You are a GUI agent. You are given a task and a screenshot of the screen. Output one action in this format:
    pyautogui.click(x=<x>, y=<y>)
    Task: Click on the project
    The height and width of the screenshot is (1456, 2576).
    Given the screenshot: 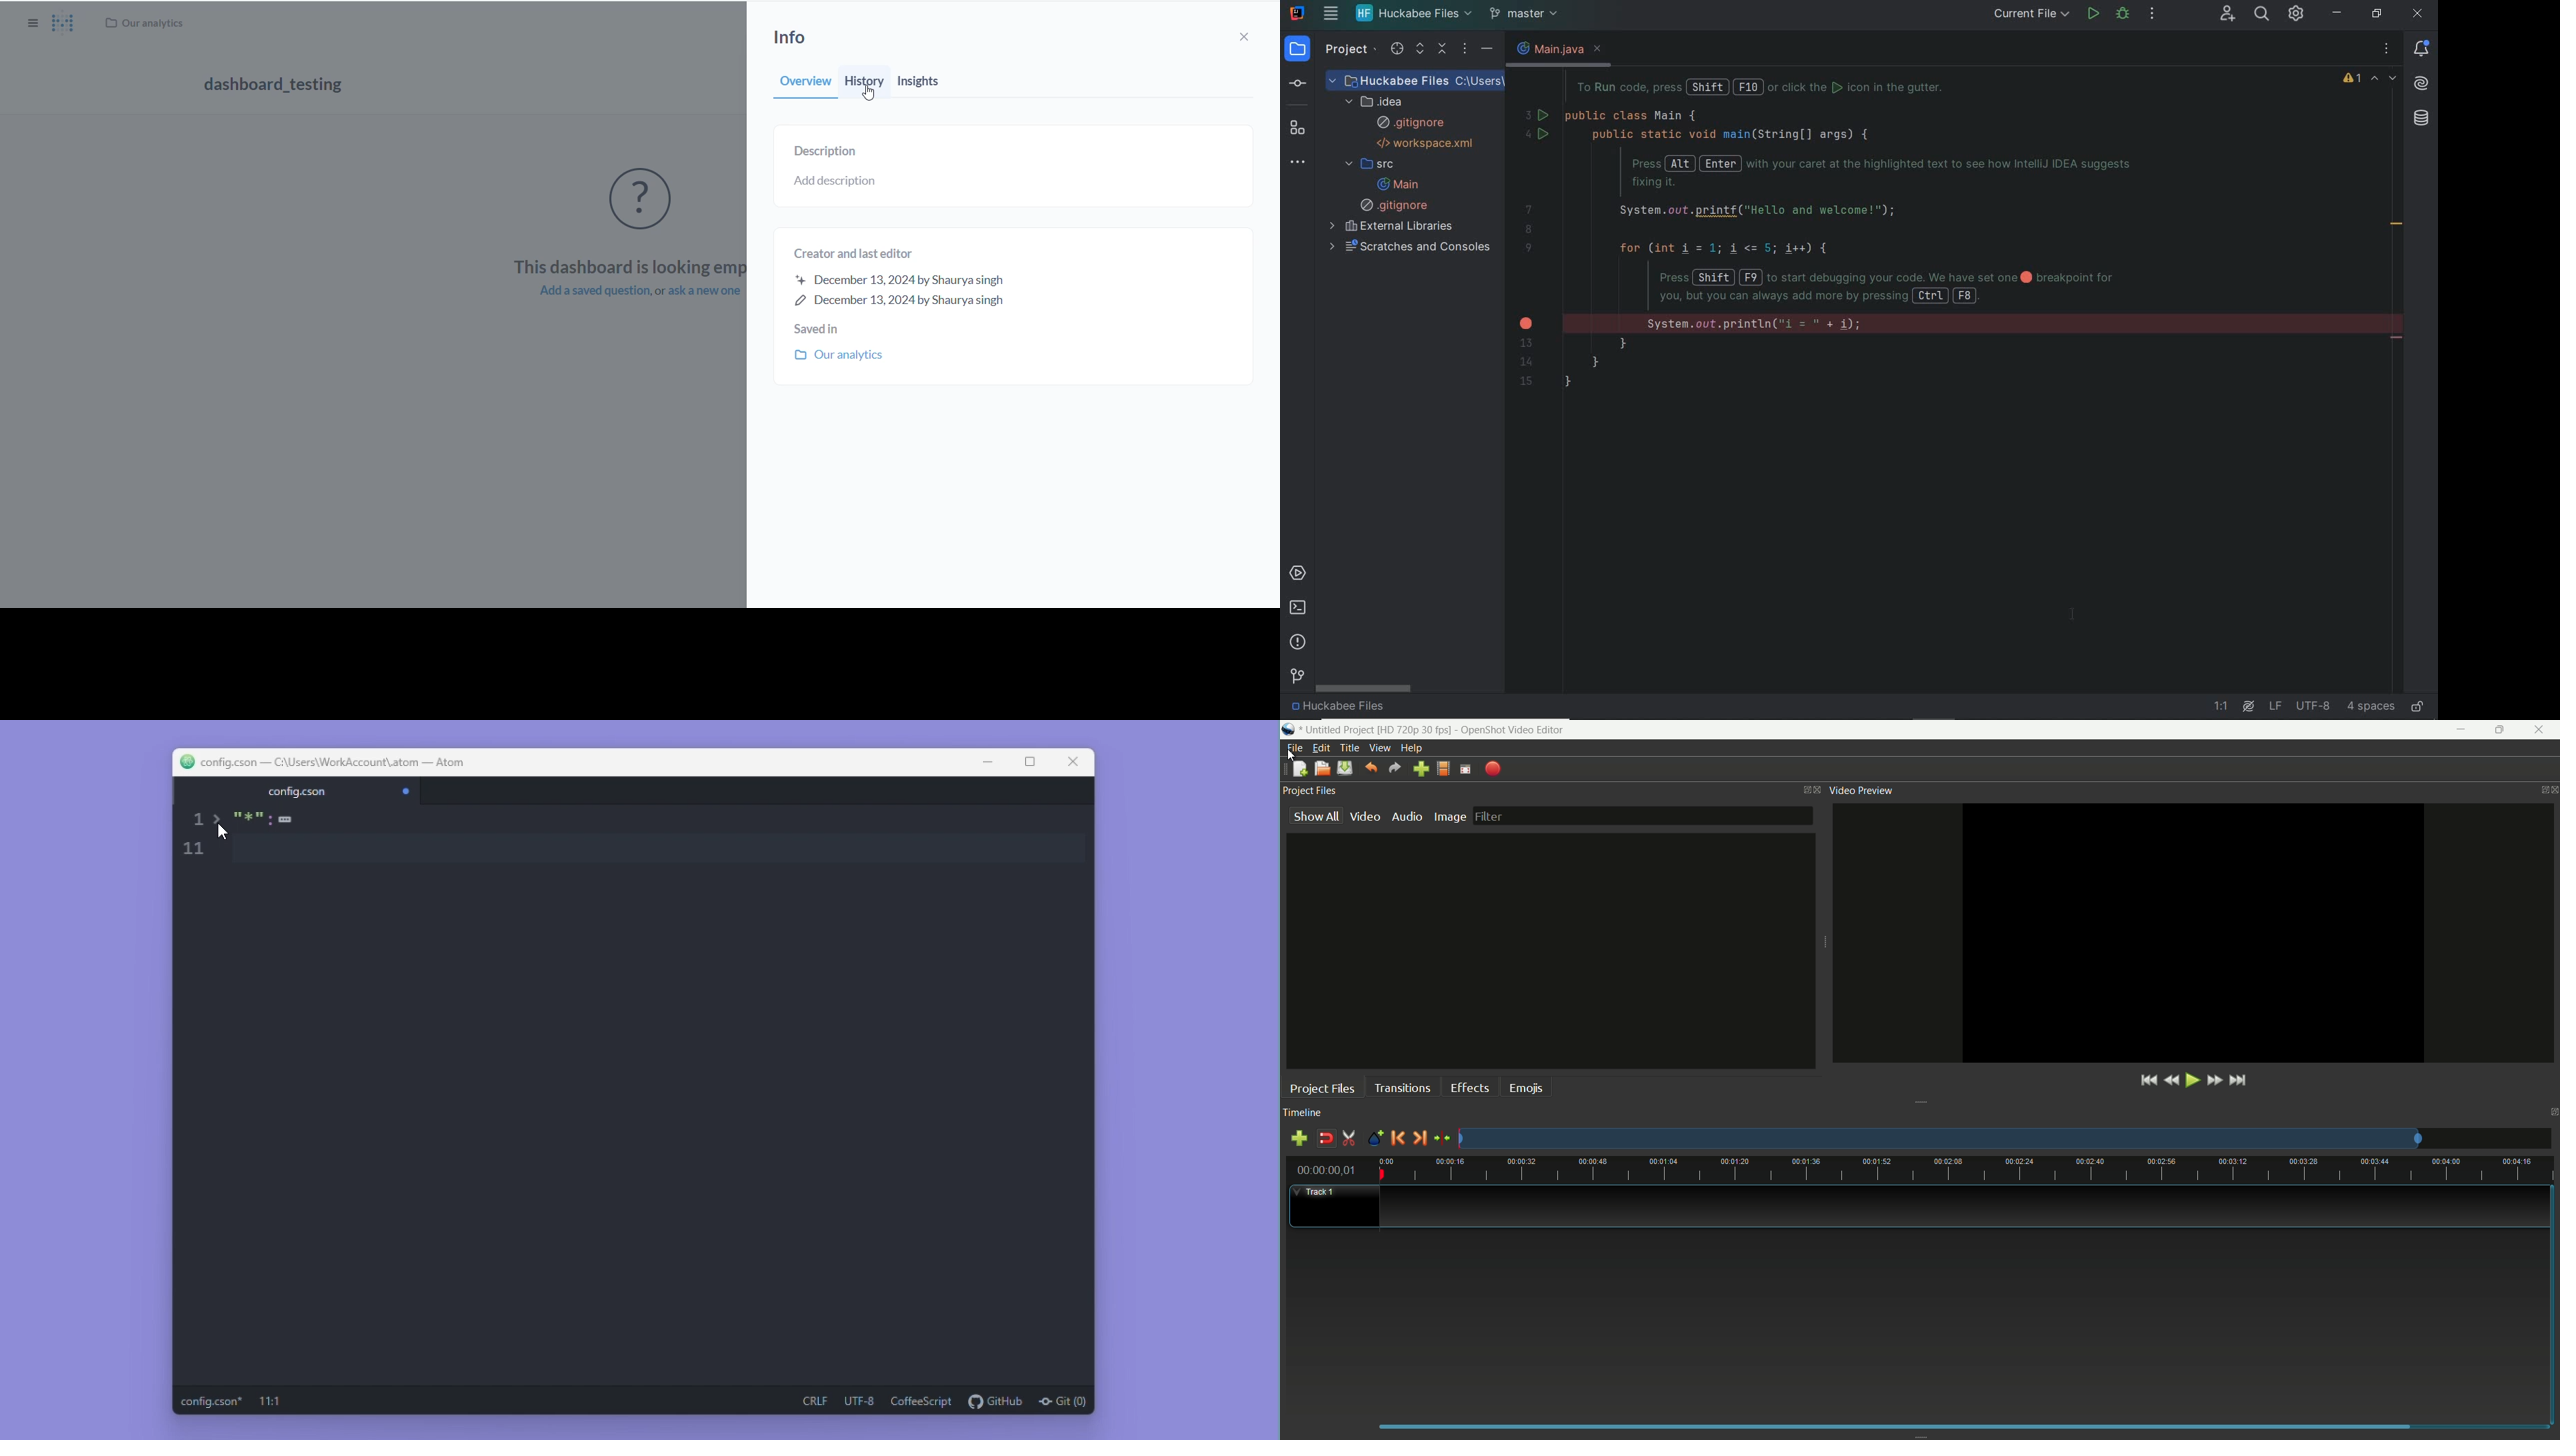 What is the action you would take?
    pyautogui.click(x=1299, y=50)
    